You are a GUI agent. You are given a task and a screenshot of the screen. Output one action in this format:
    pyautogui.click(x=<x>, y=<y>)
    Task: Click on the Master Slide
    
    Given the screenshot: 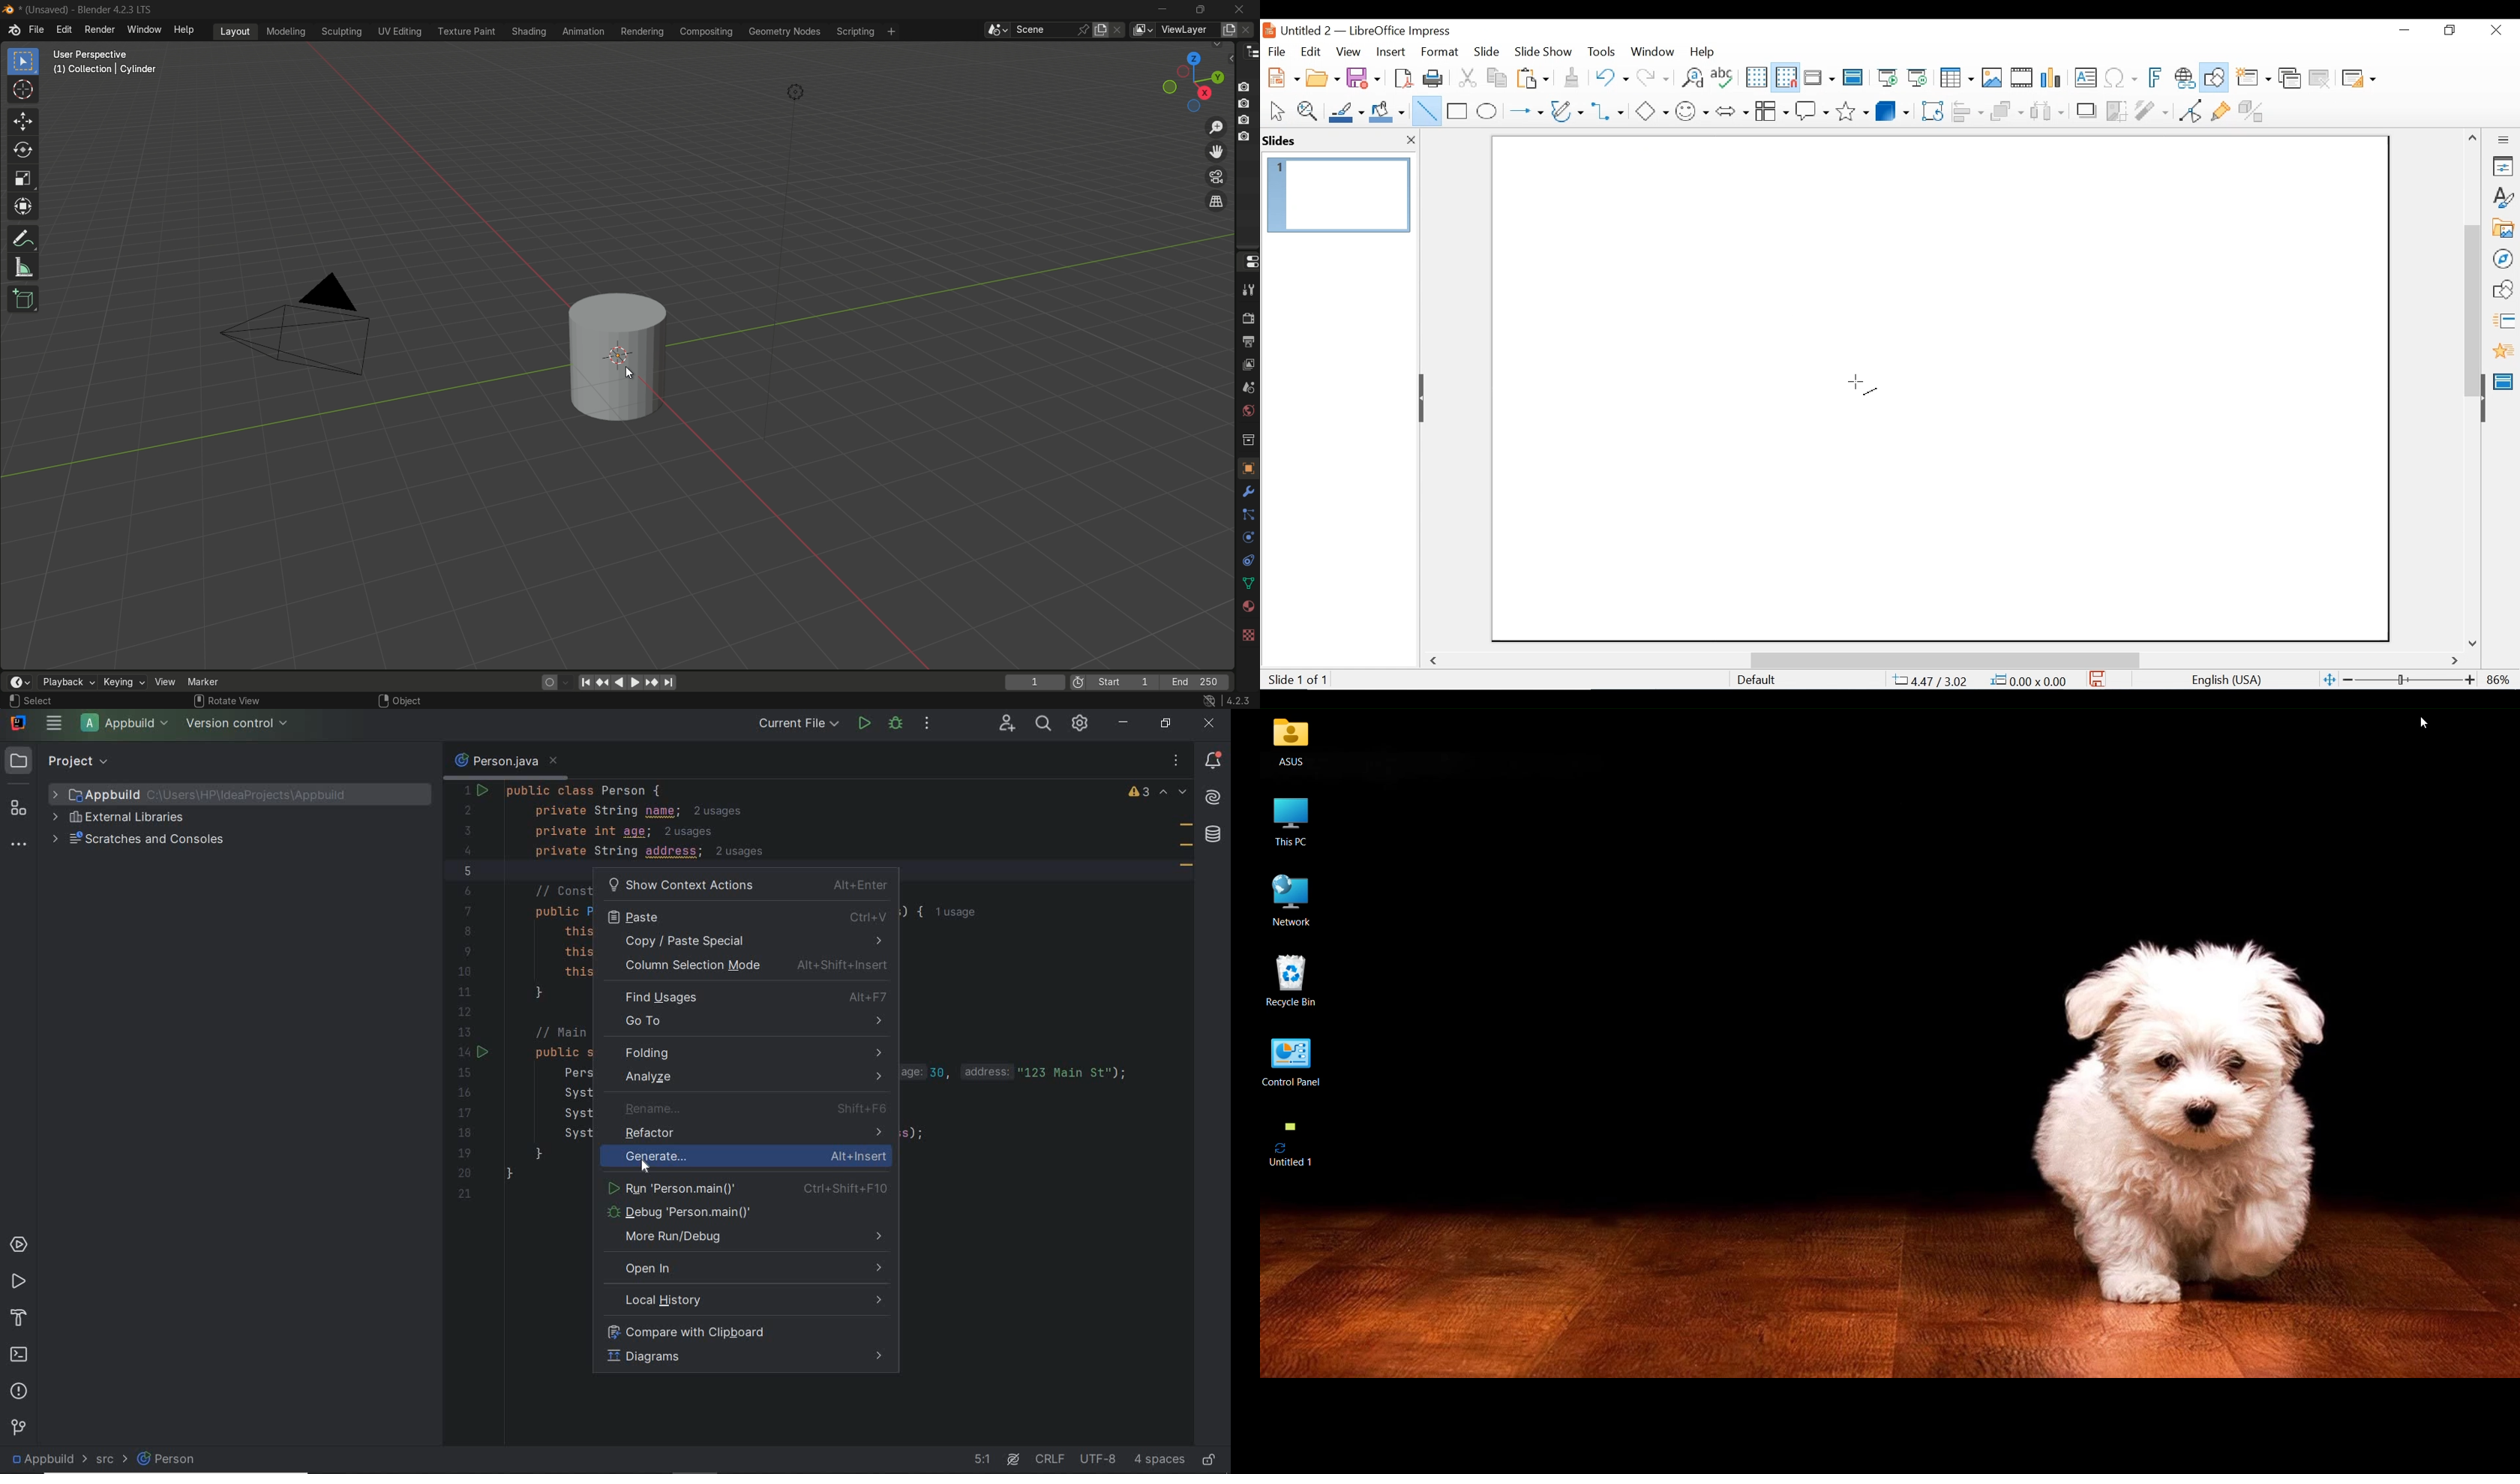 What is the action you would take?
    pyautogui.click(x=2506, y=380)
    